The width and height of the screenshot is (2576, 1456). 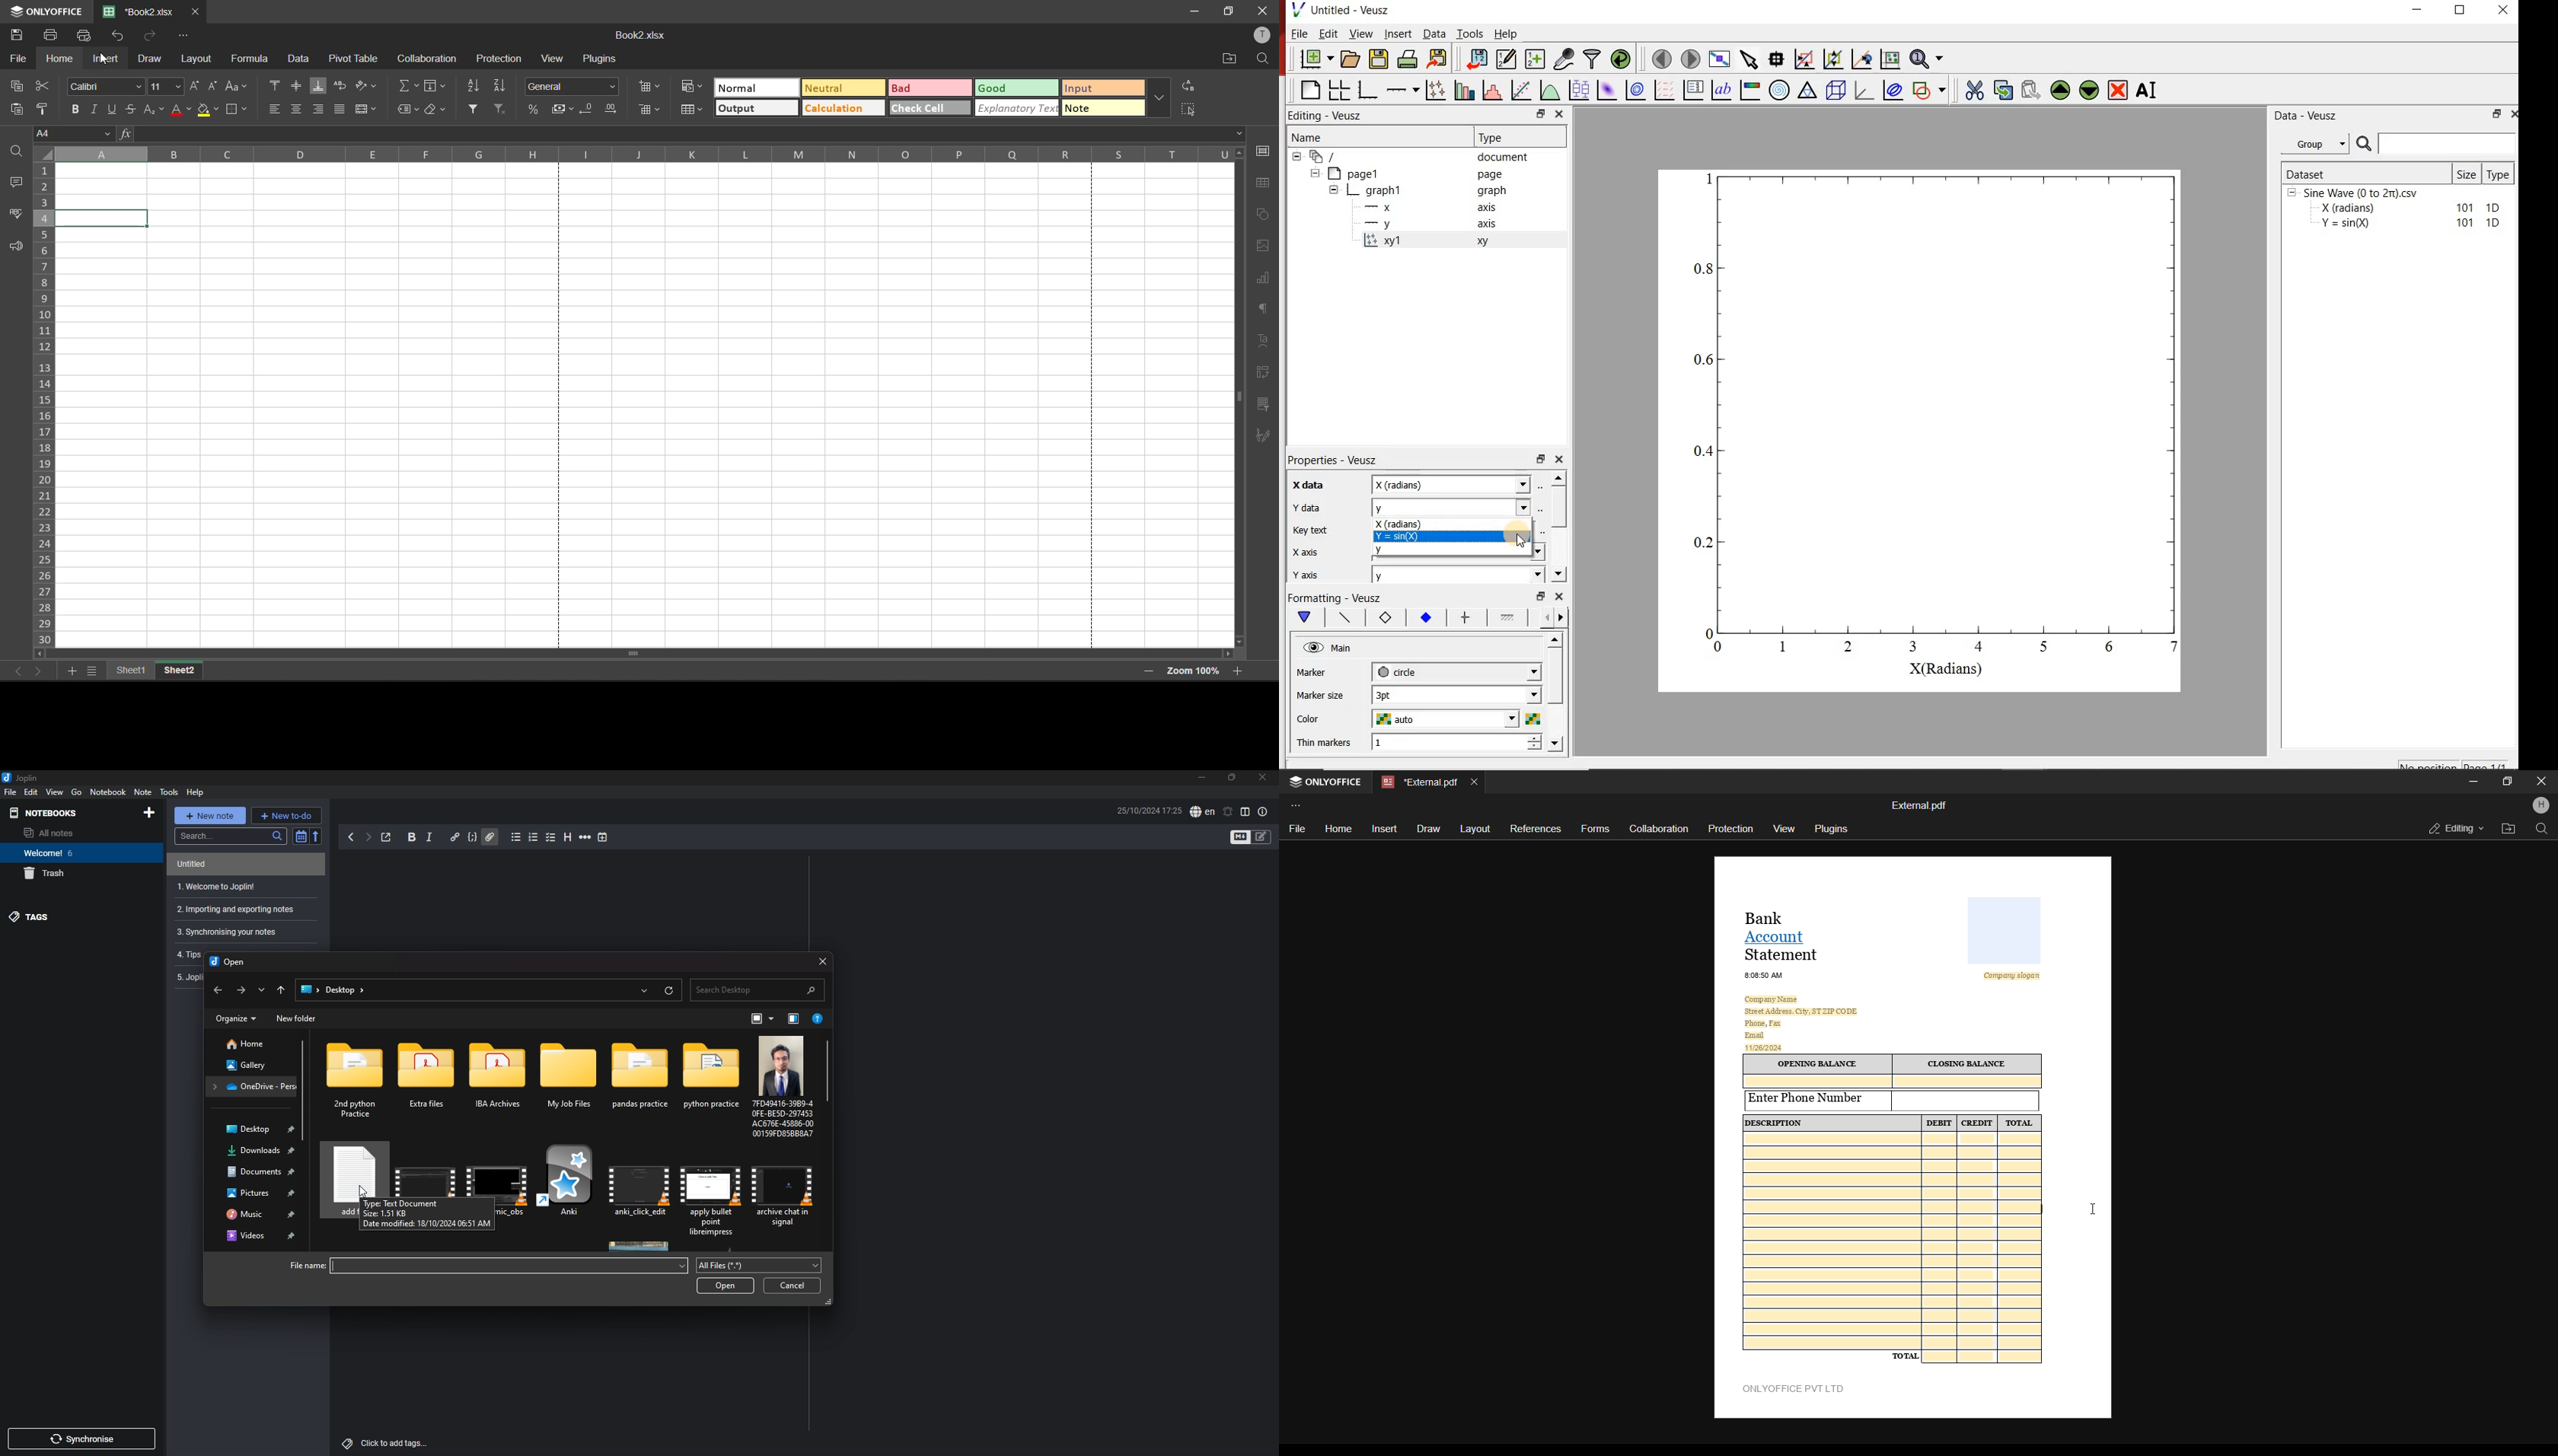 What do you see at coordinates (412, 837) in the screenshot?
I see `bold` at bounding box center [412, 837].